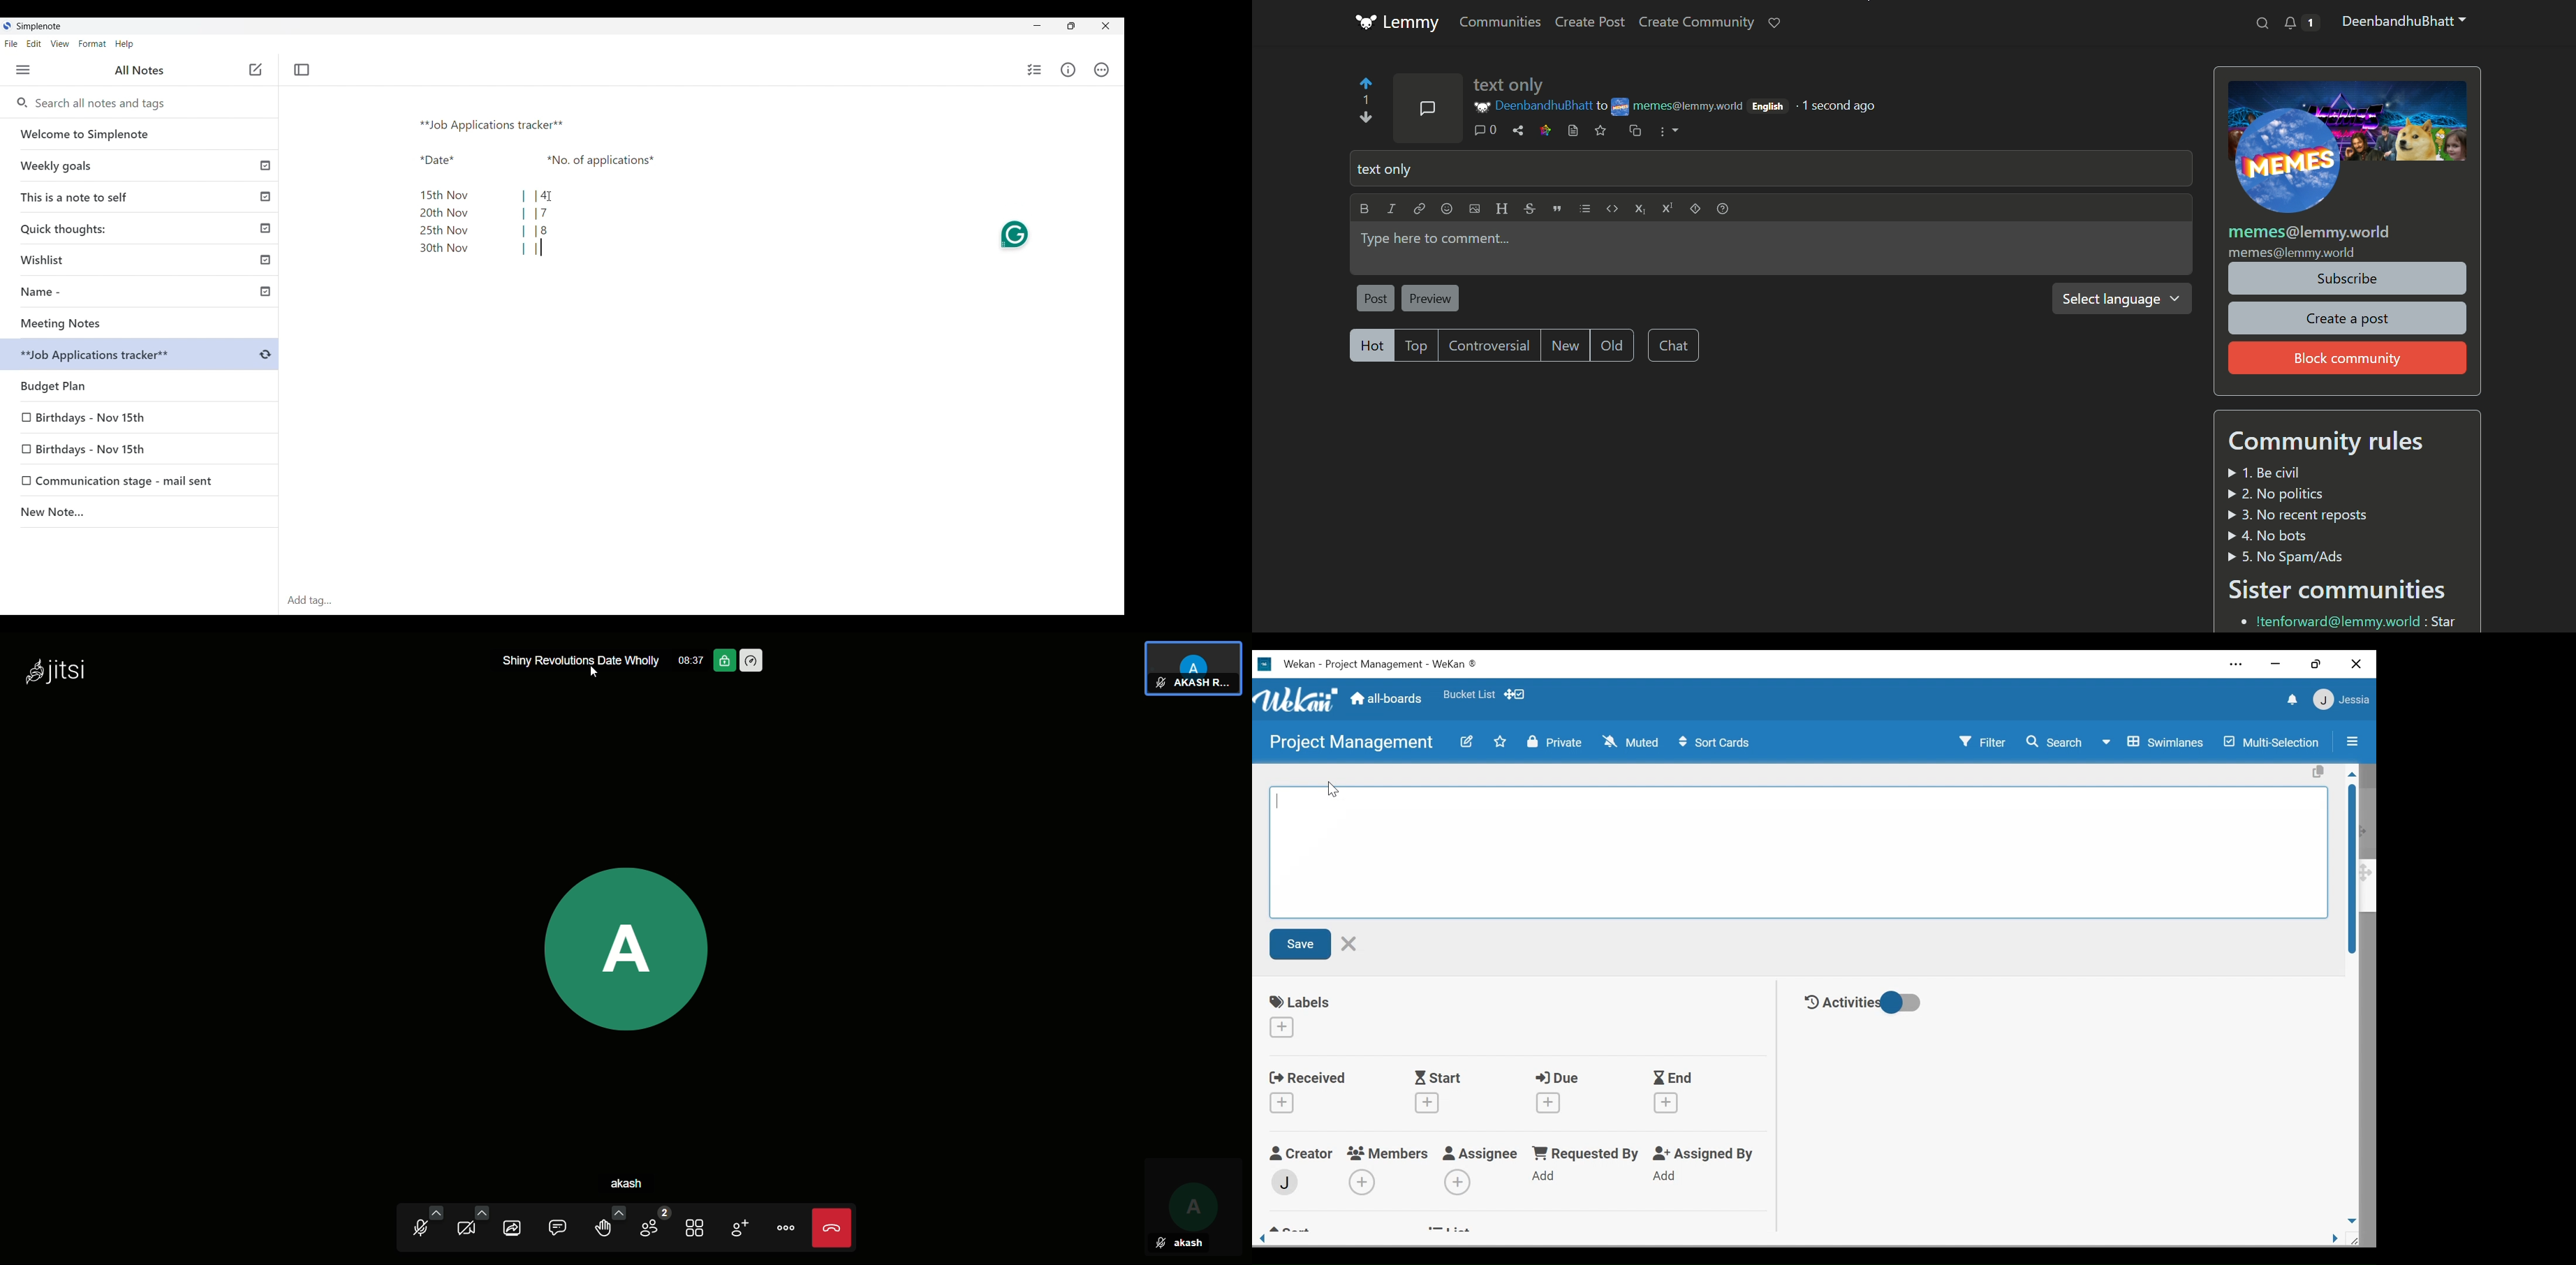 The image size is (2576, 1288). What do you see at coordinates (2294, 700) in the screenshot?
I see `notification` at bounding box center [2294, 700].